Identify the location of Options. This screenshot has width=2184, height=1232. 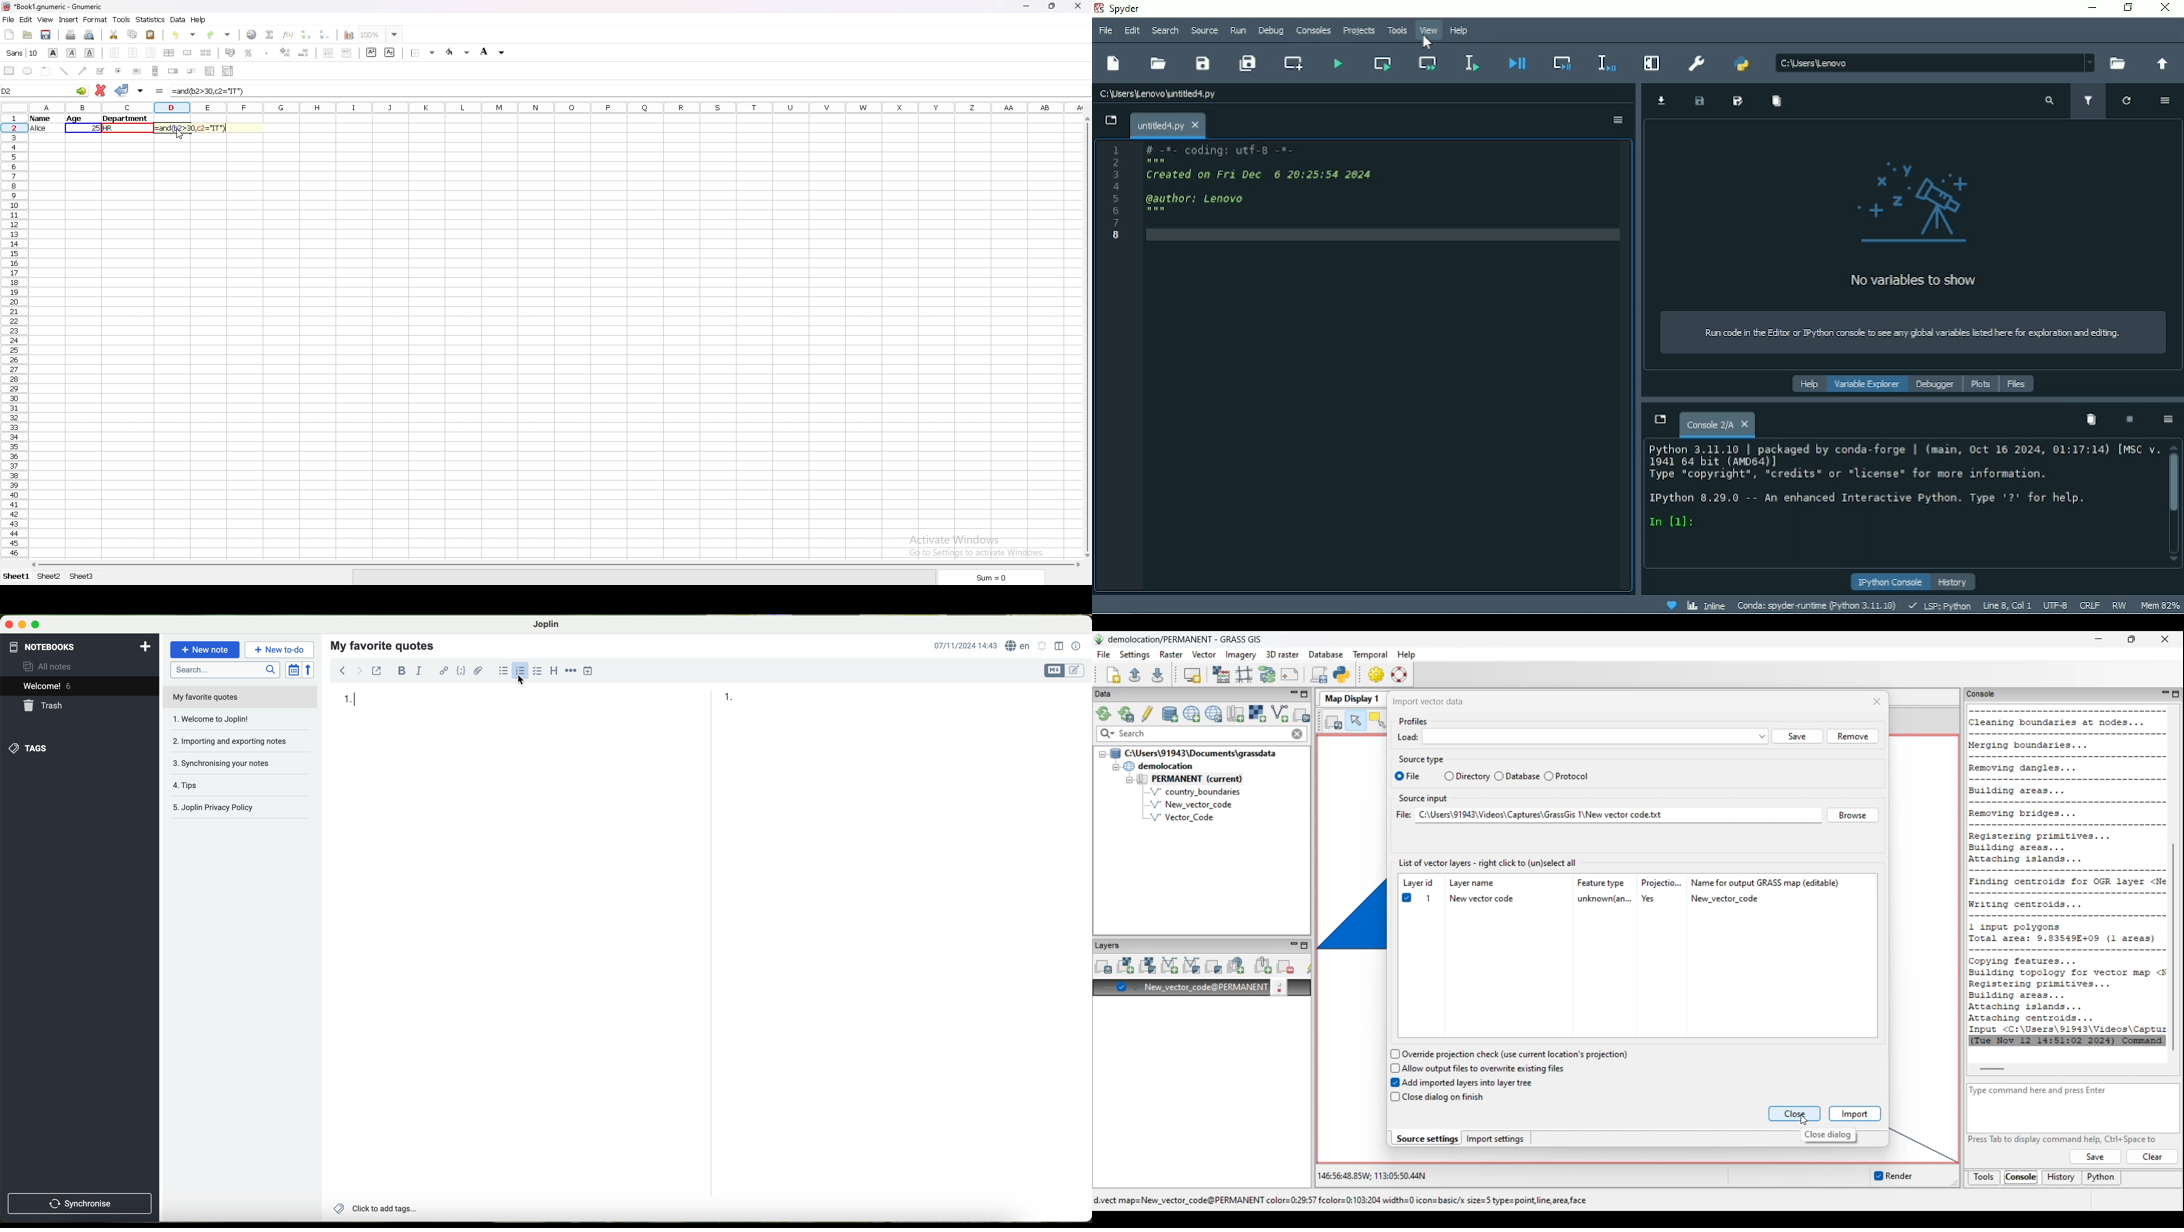
(1617, 122).